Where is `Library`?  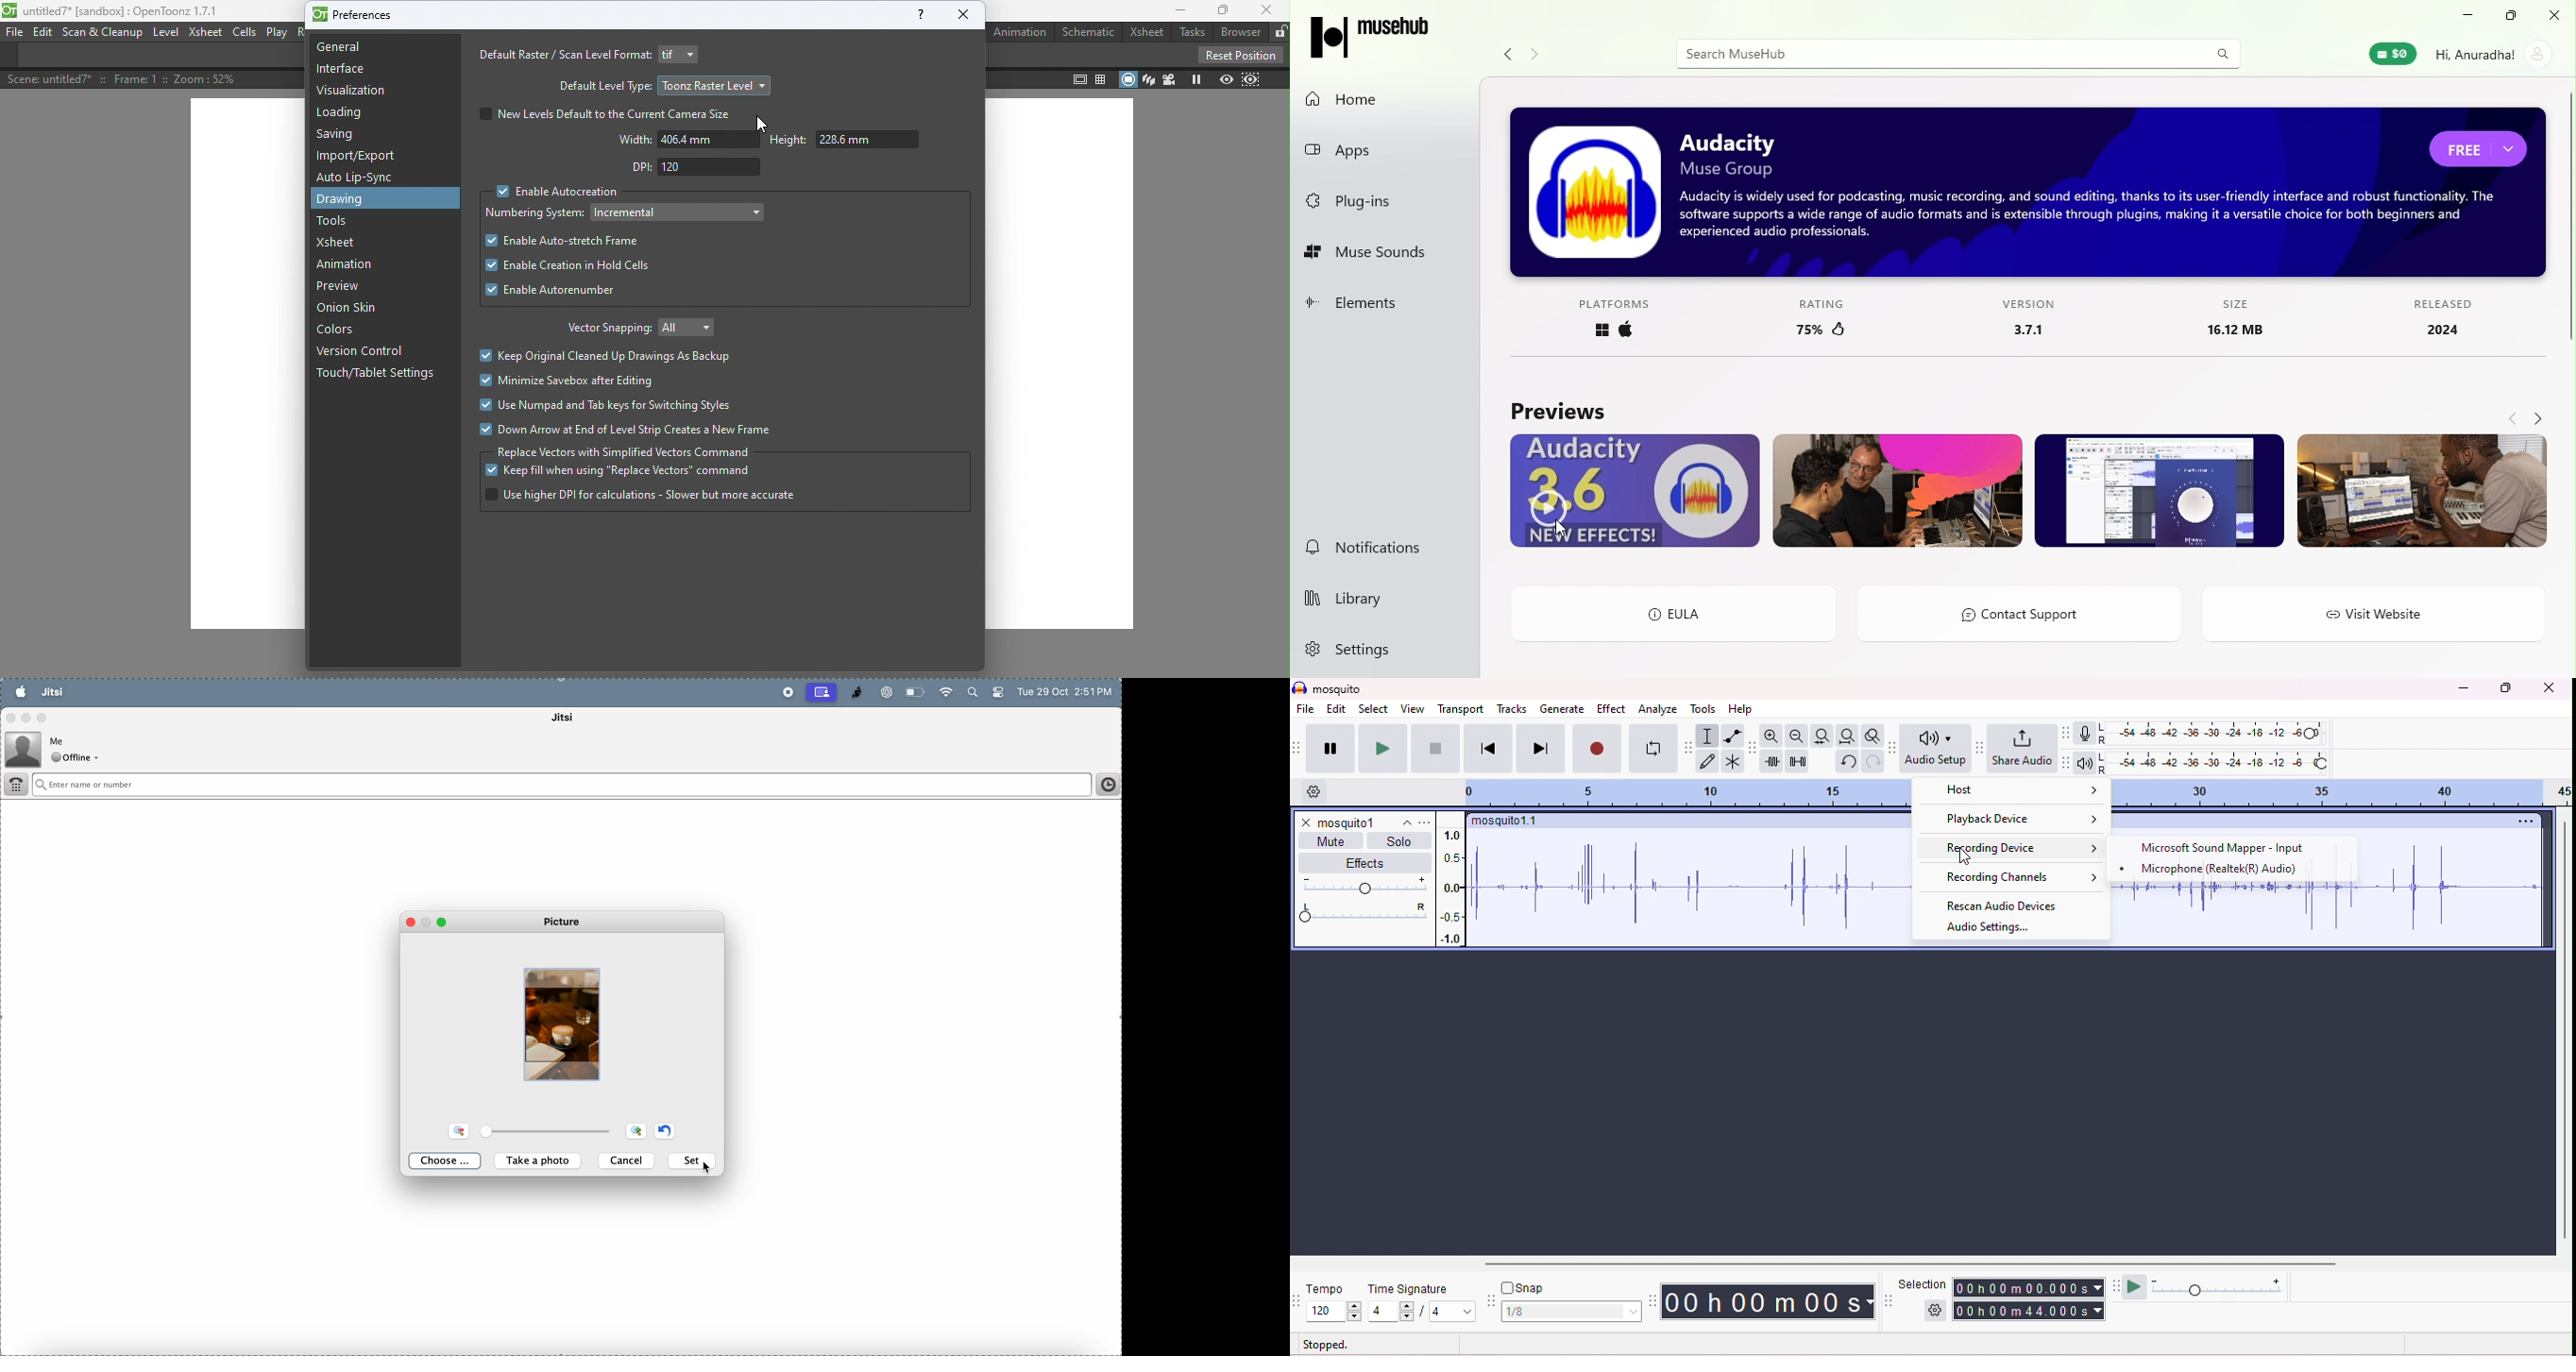 Library is located at coordinates (1383, 597).